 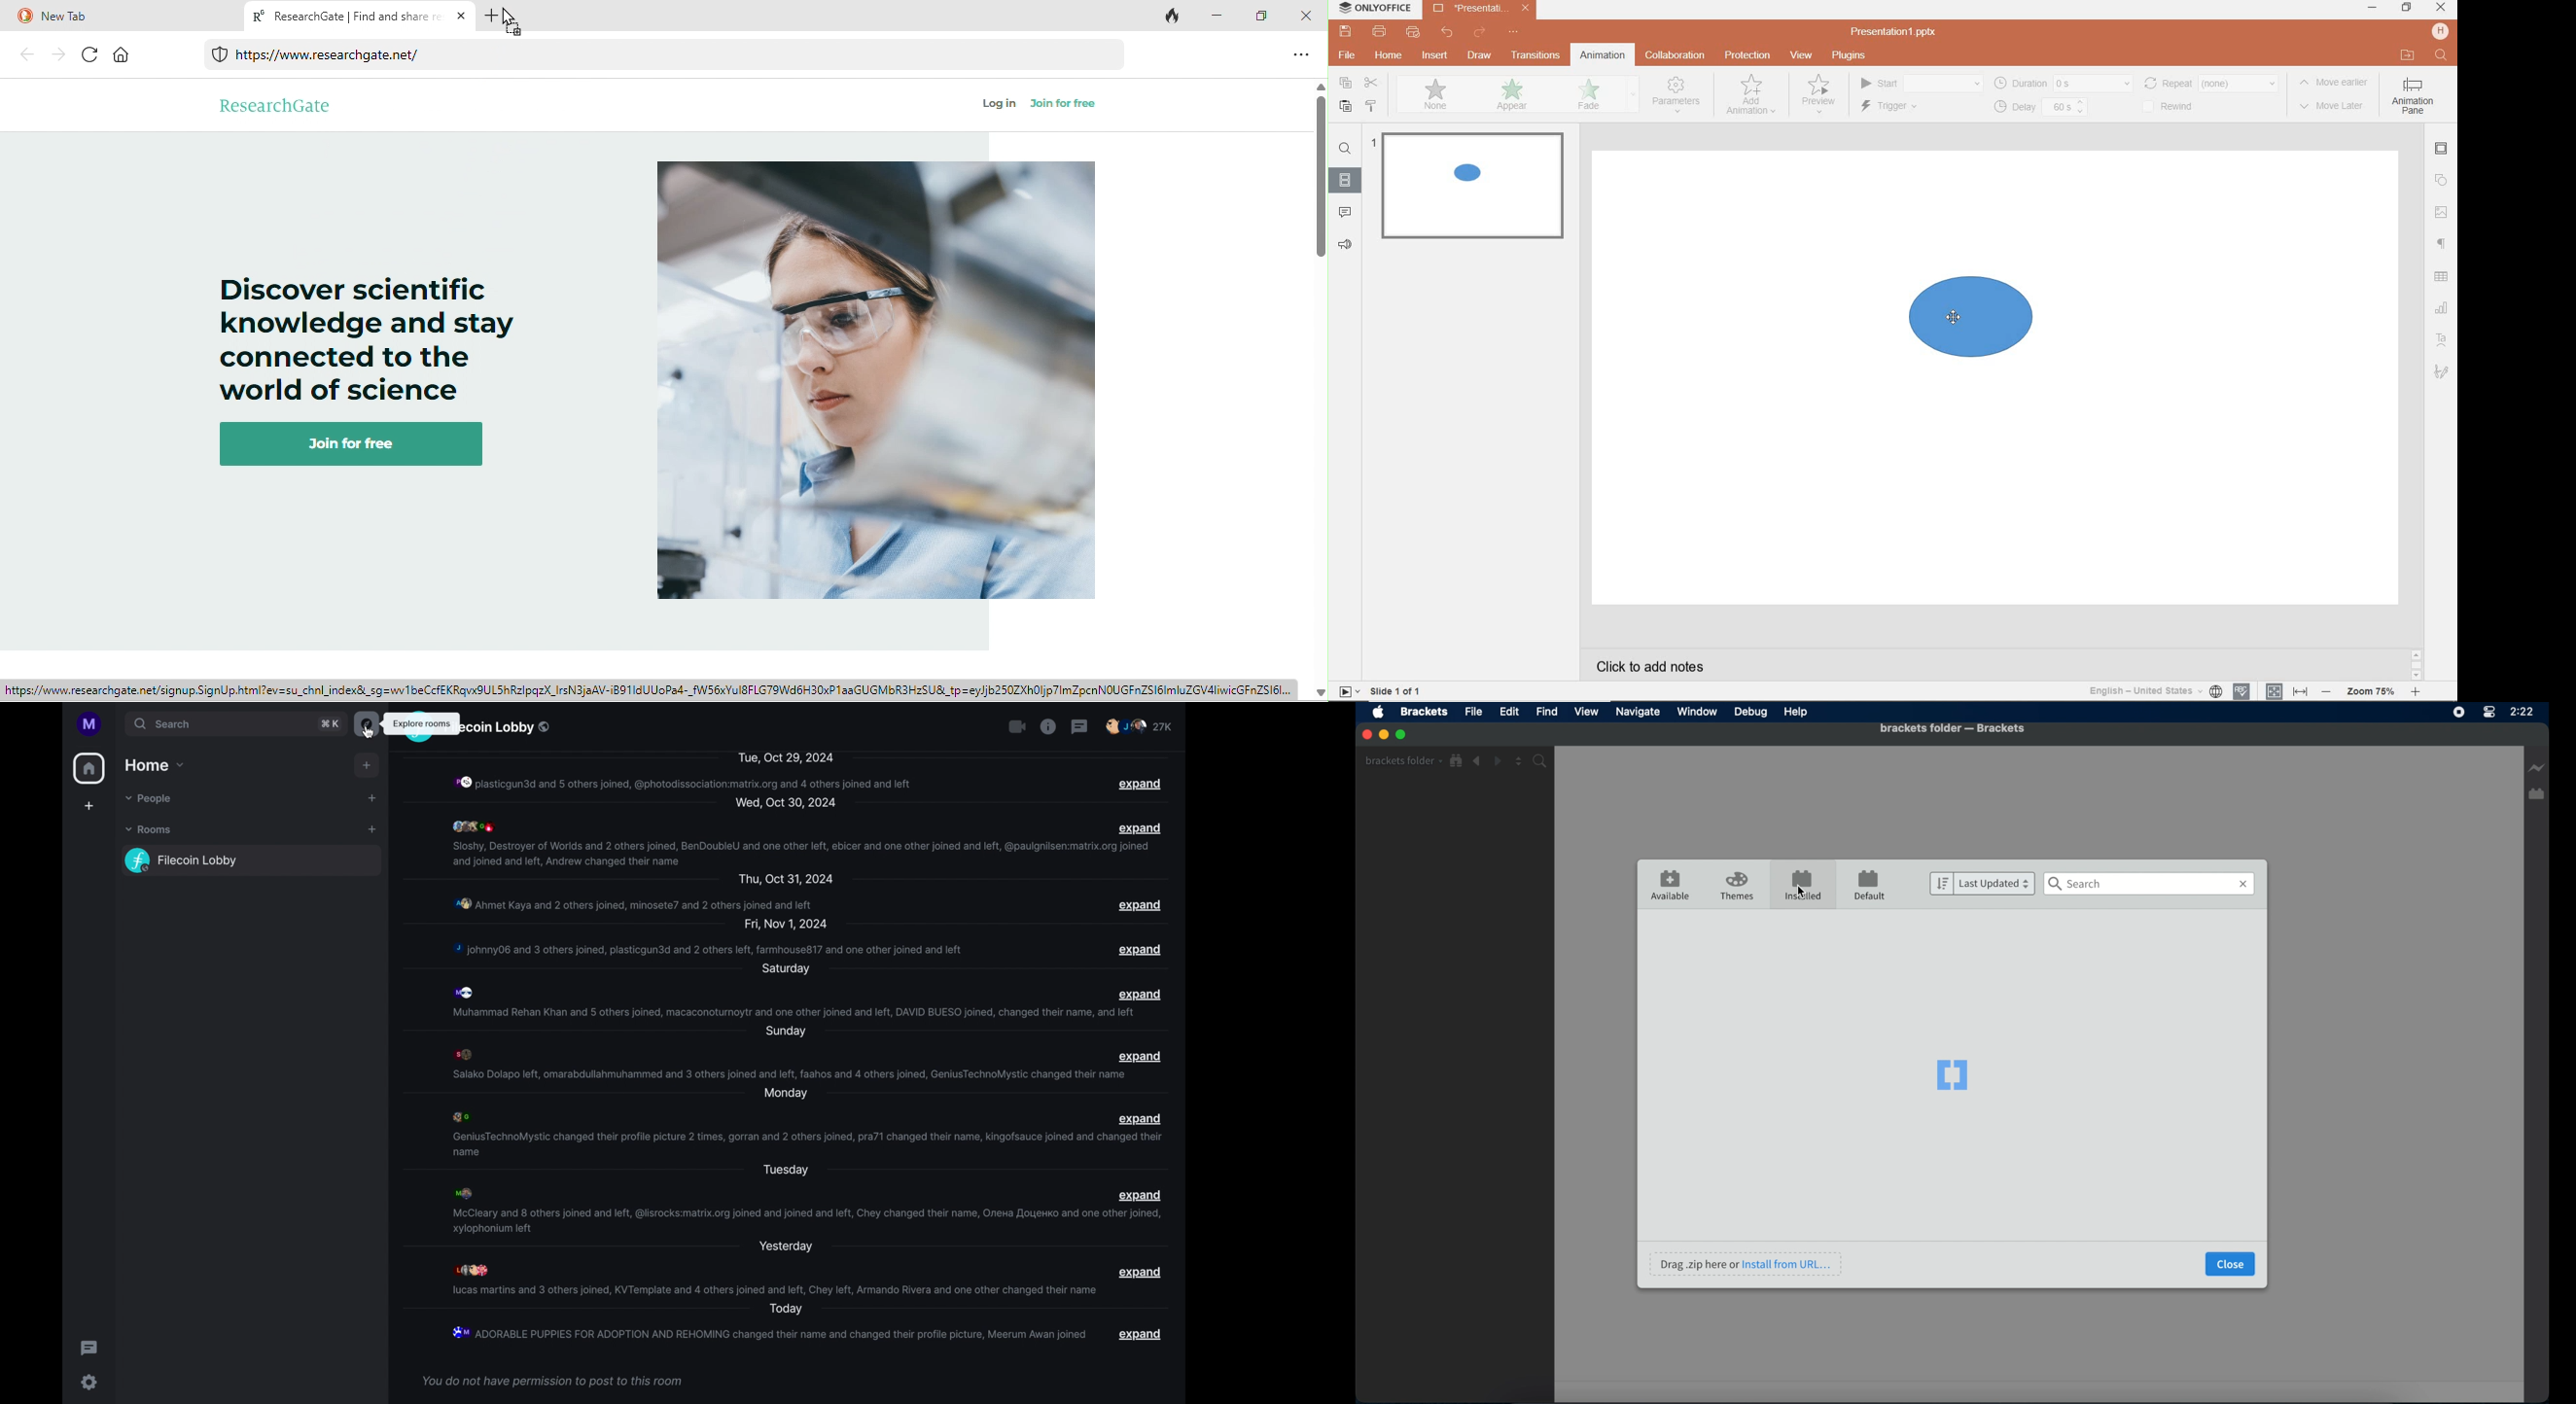 What do you see at coordinates (494, 15) in the screenshot?
I see `add` at bounding box center [494, 15].